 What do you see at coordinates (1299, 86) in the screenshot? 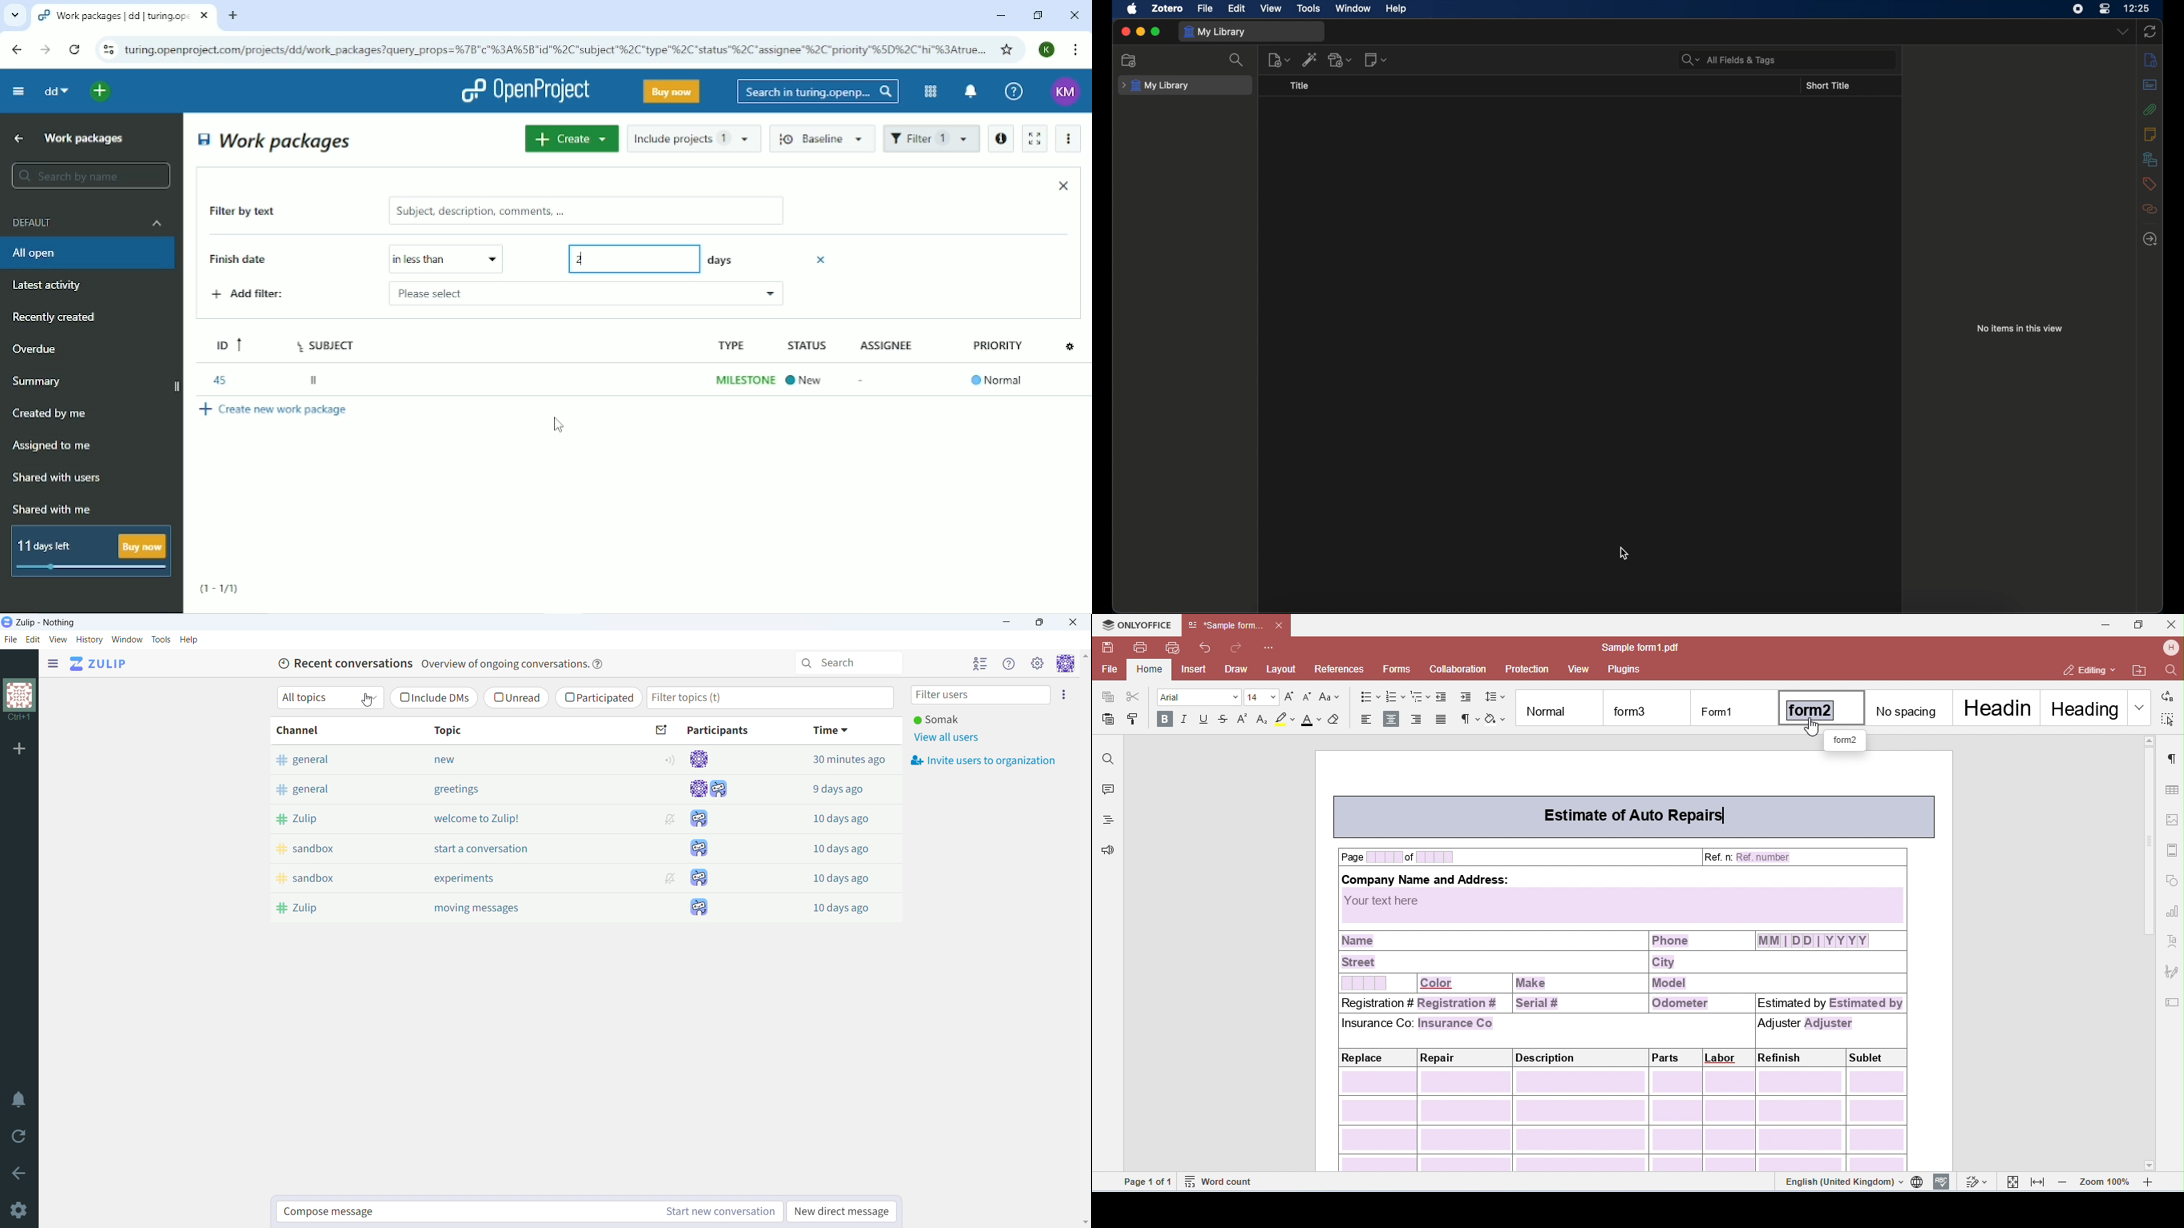
I see `title` at bounding box center [1299, 86].